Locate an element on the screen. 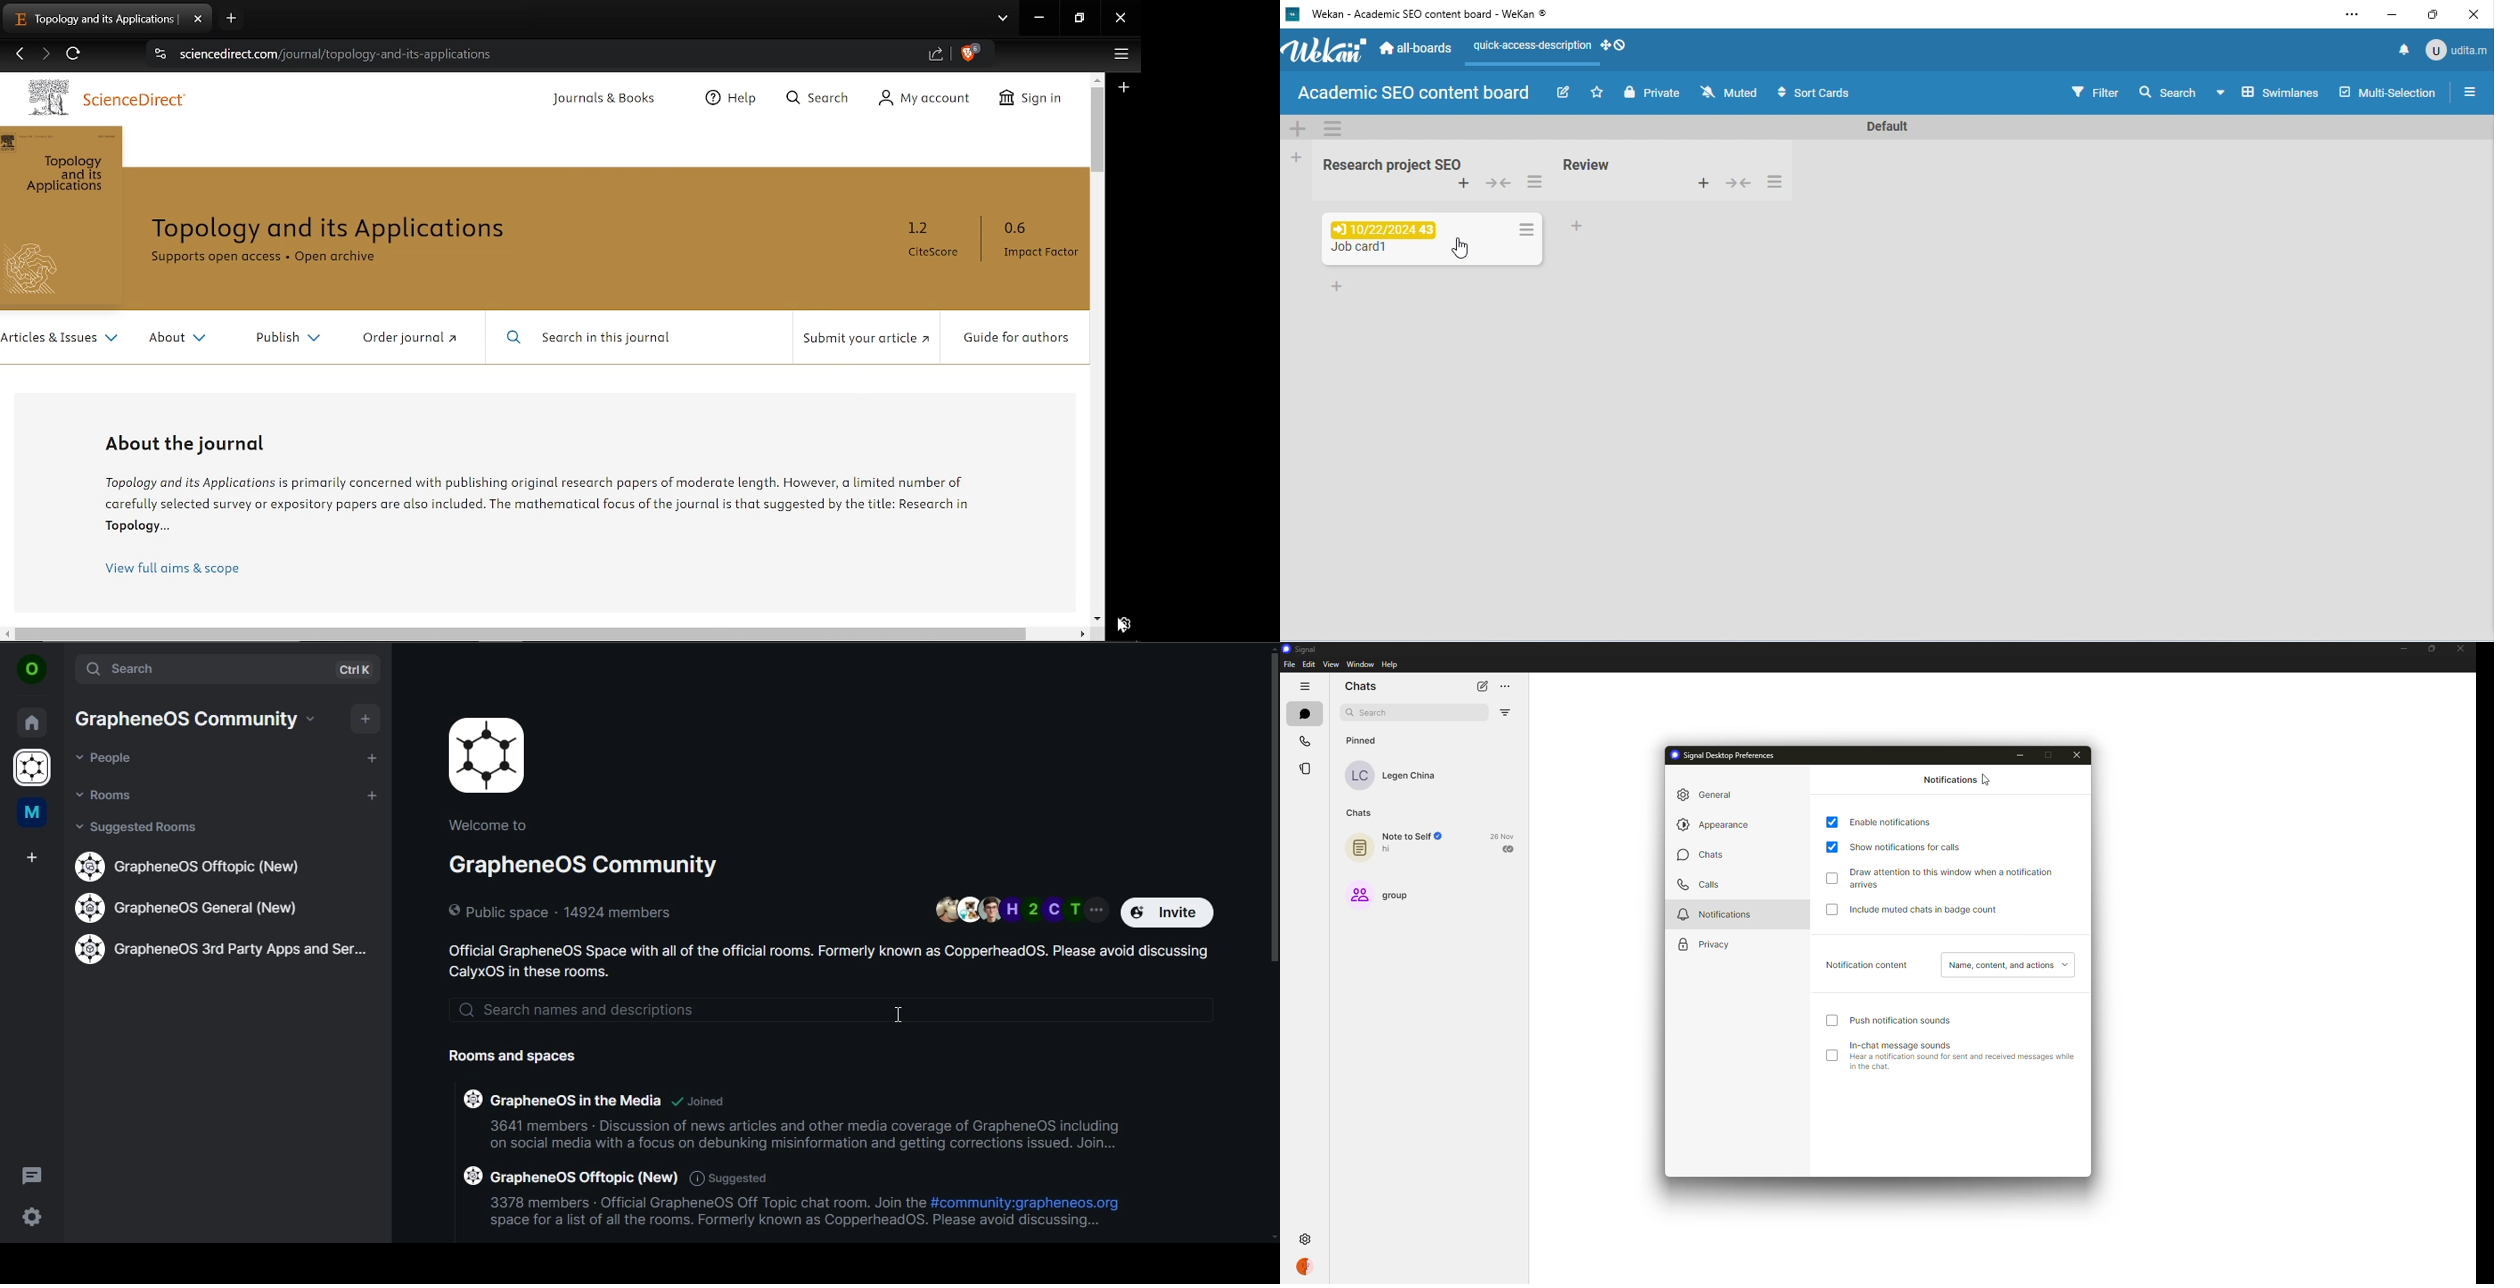 This screenshot has height=1288, width=2520. scrolbar is located at coordinates (1272, 802).